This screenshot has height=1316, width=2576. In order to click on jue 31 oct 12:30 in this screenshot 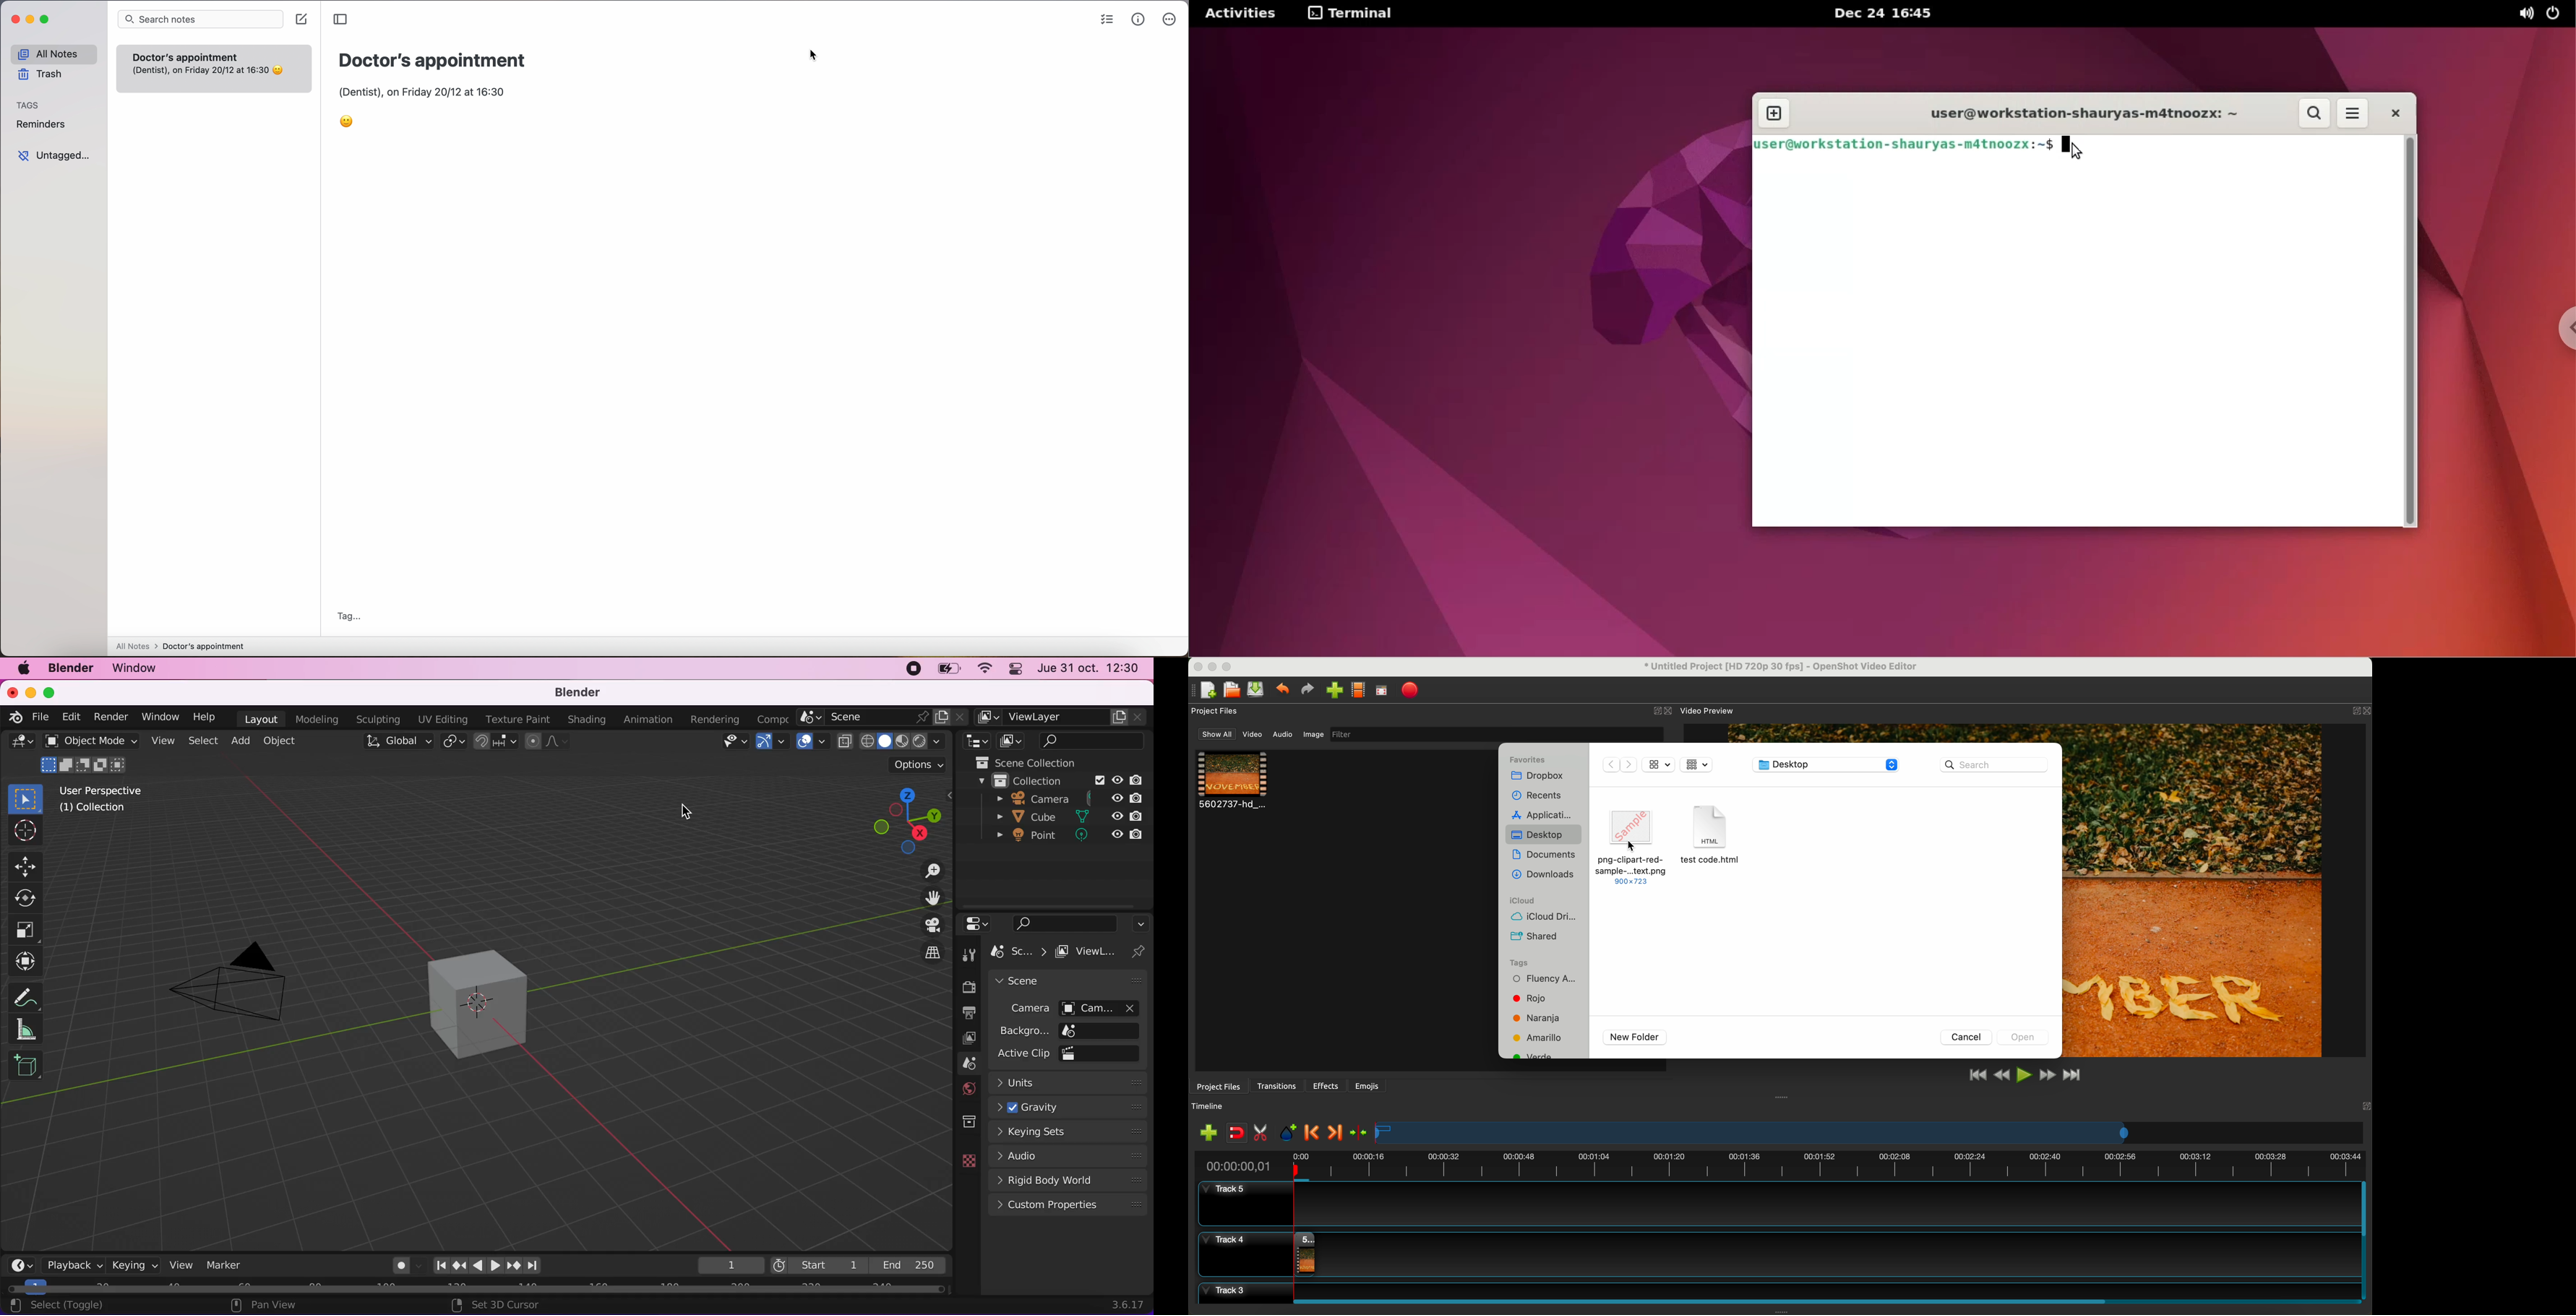, I will do `click(1089, 669)`.